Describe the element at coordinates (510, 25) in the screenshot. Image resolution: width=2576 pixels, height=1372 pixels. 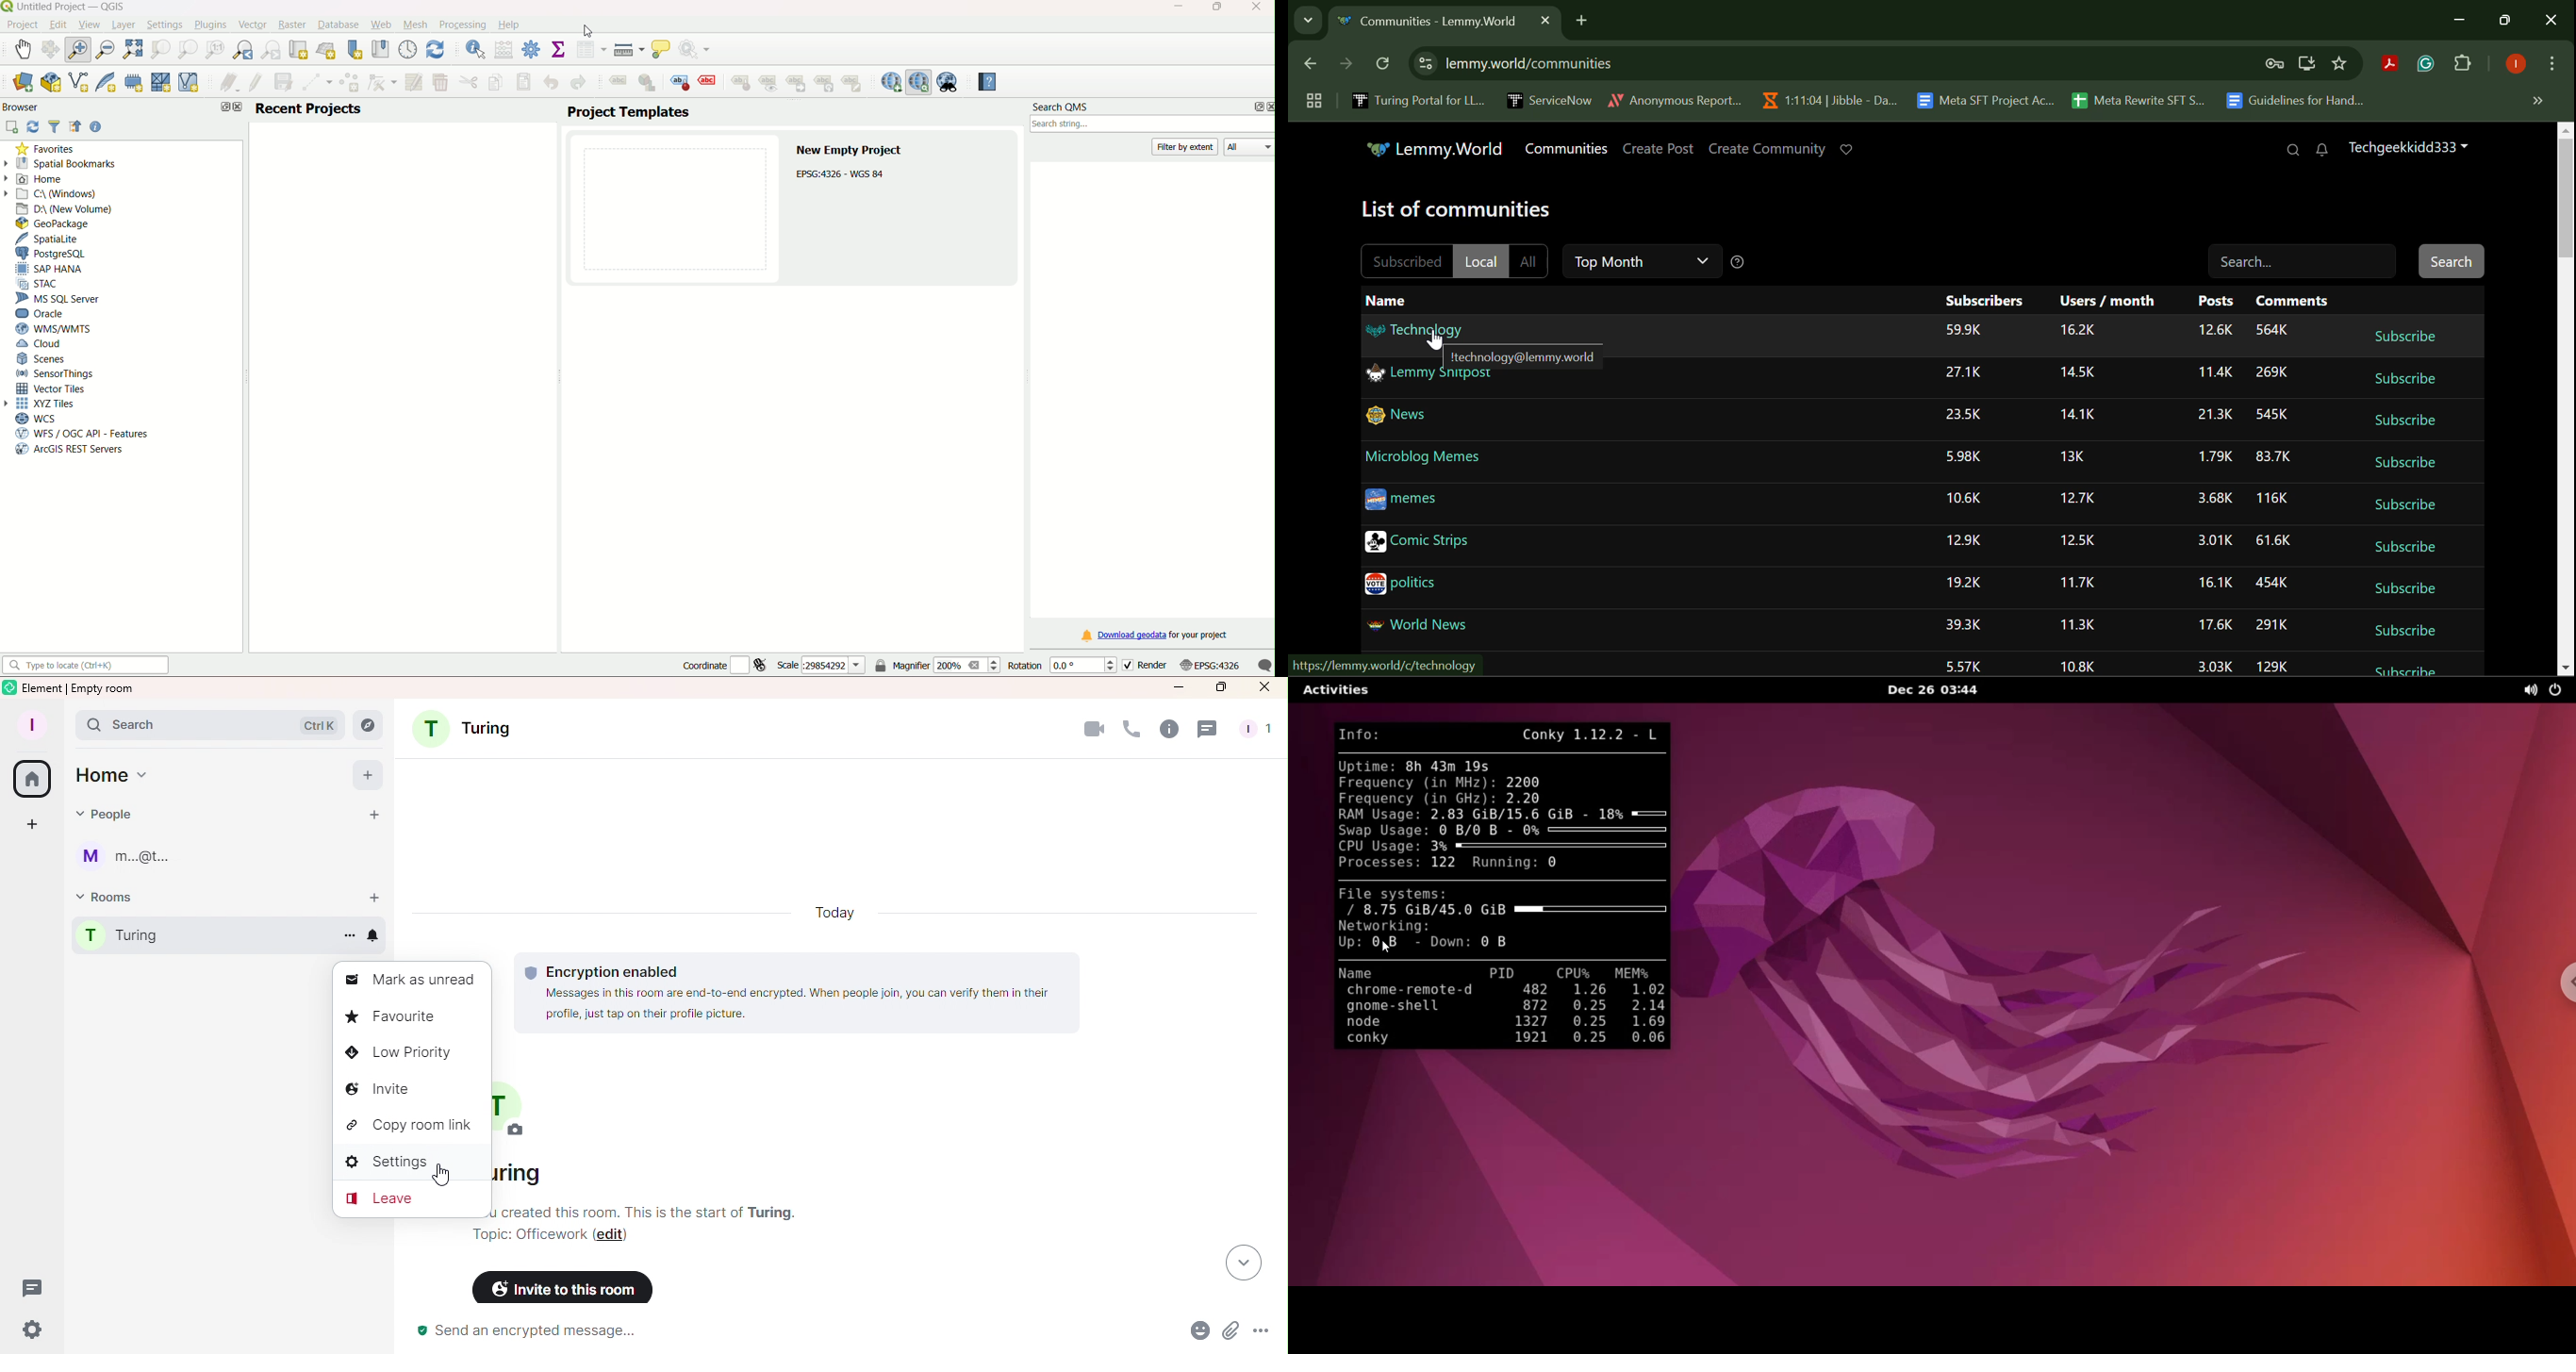
I see `help` at that location.